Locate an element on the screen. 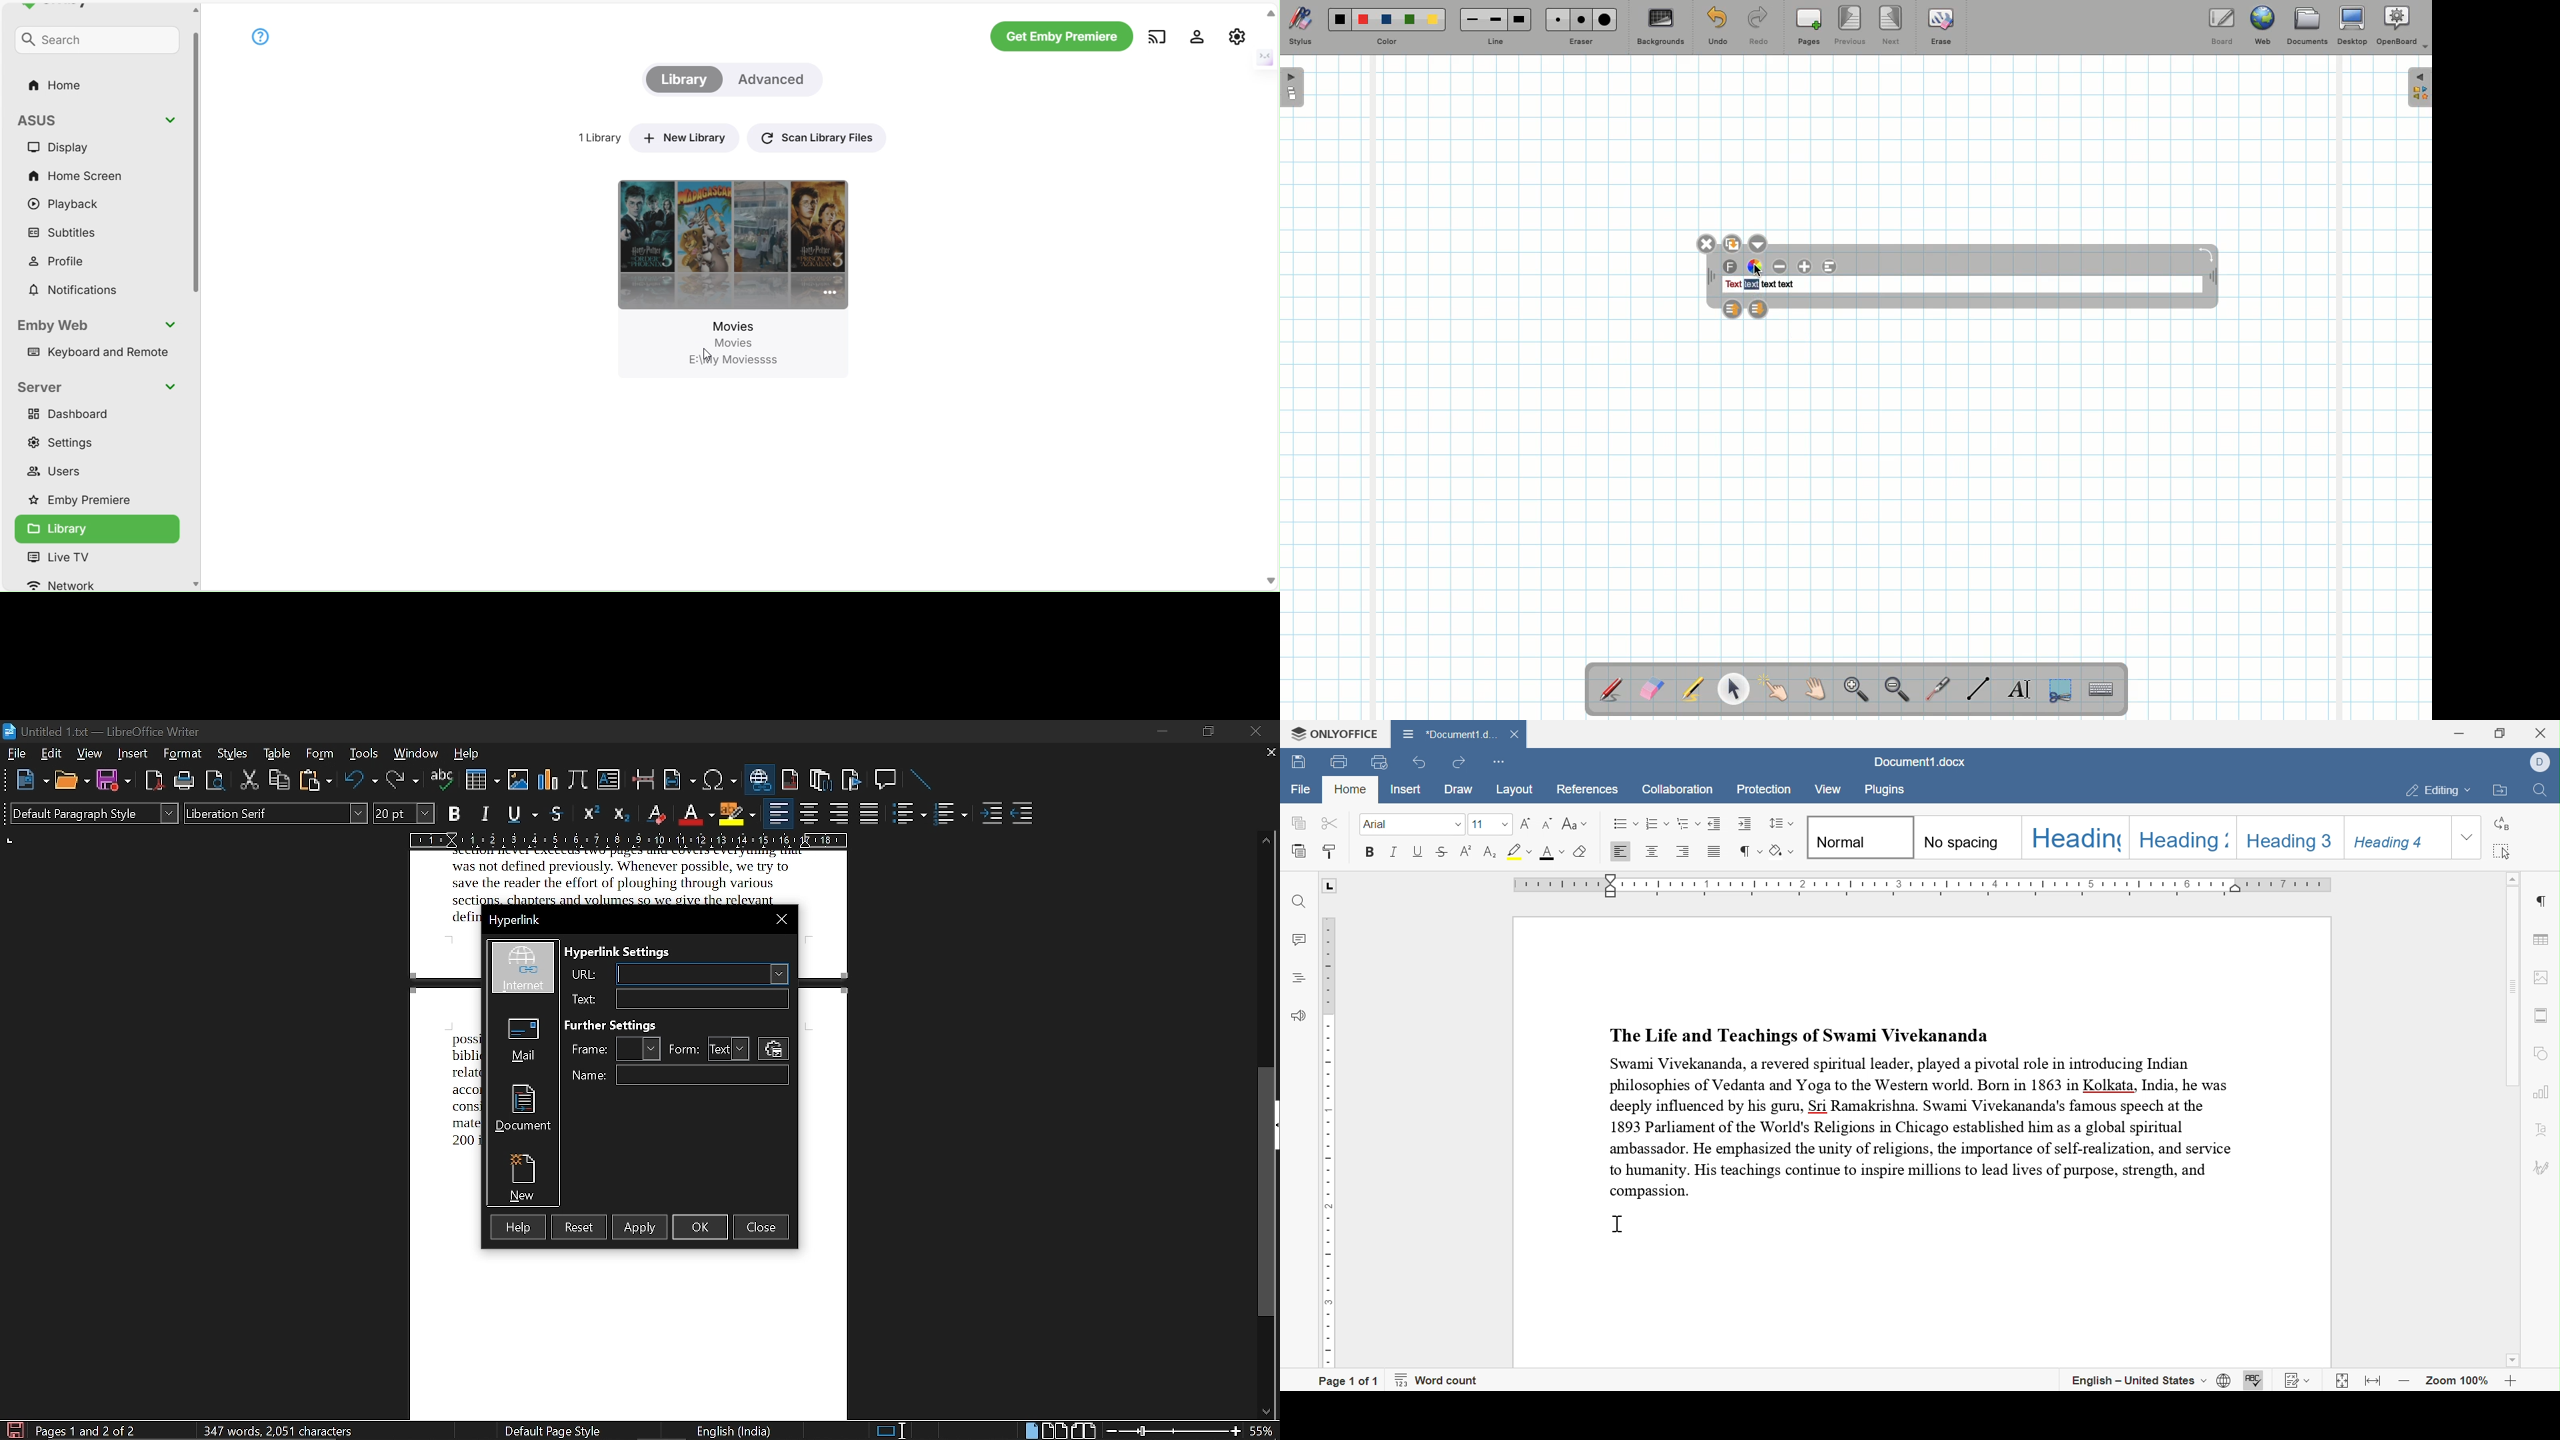 The width and height of the screenshot is (2576, 1456). Help is located at coordinates (260, 36).